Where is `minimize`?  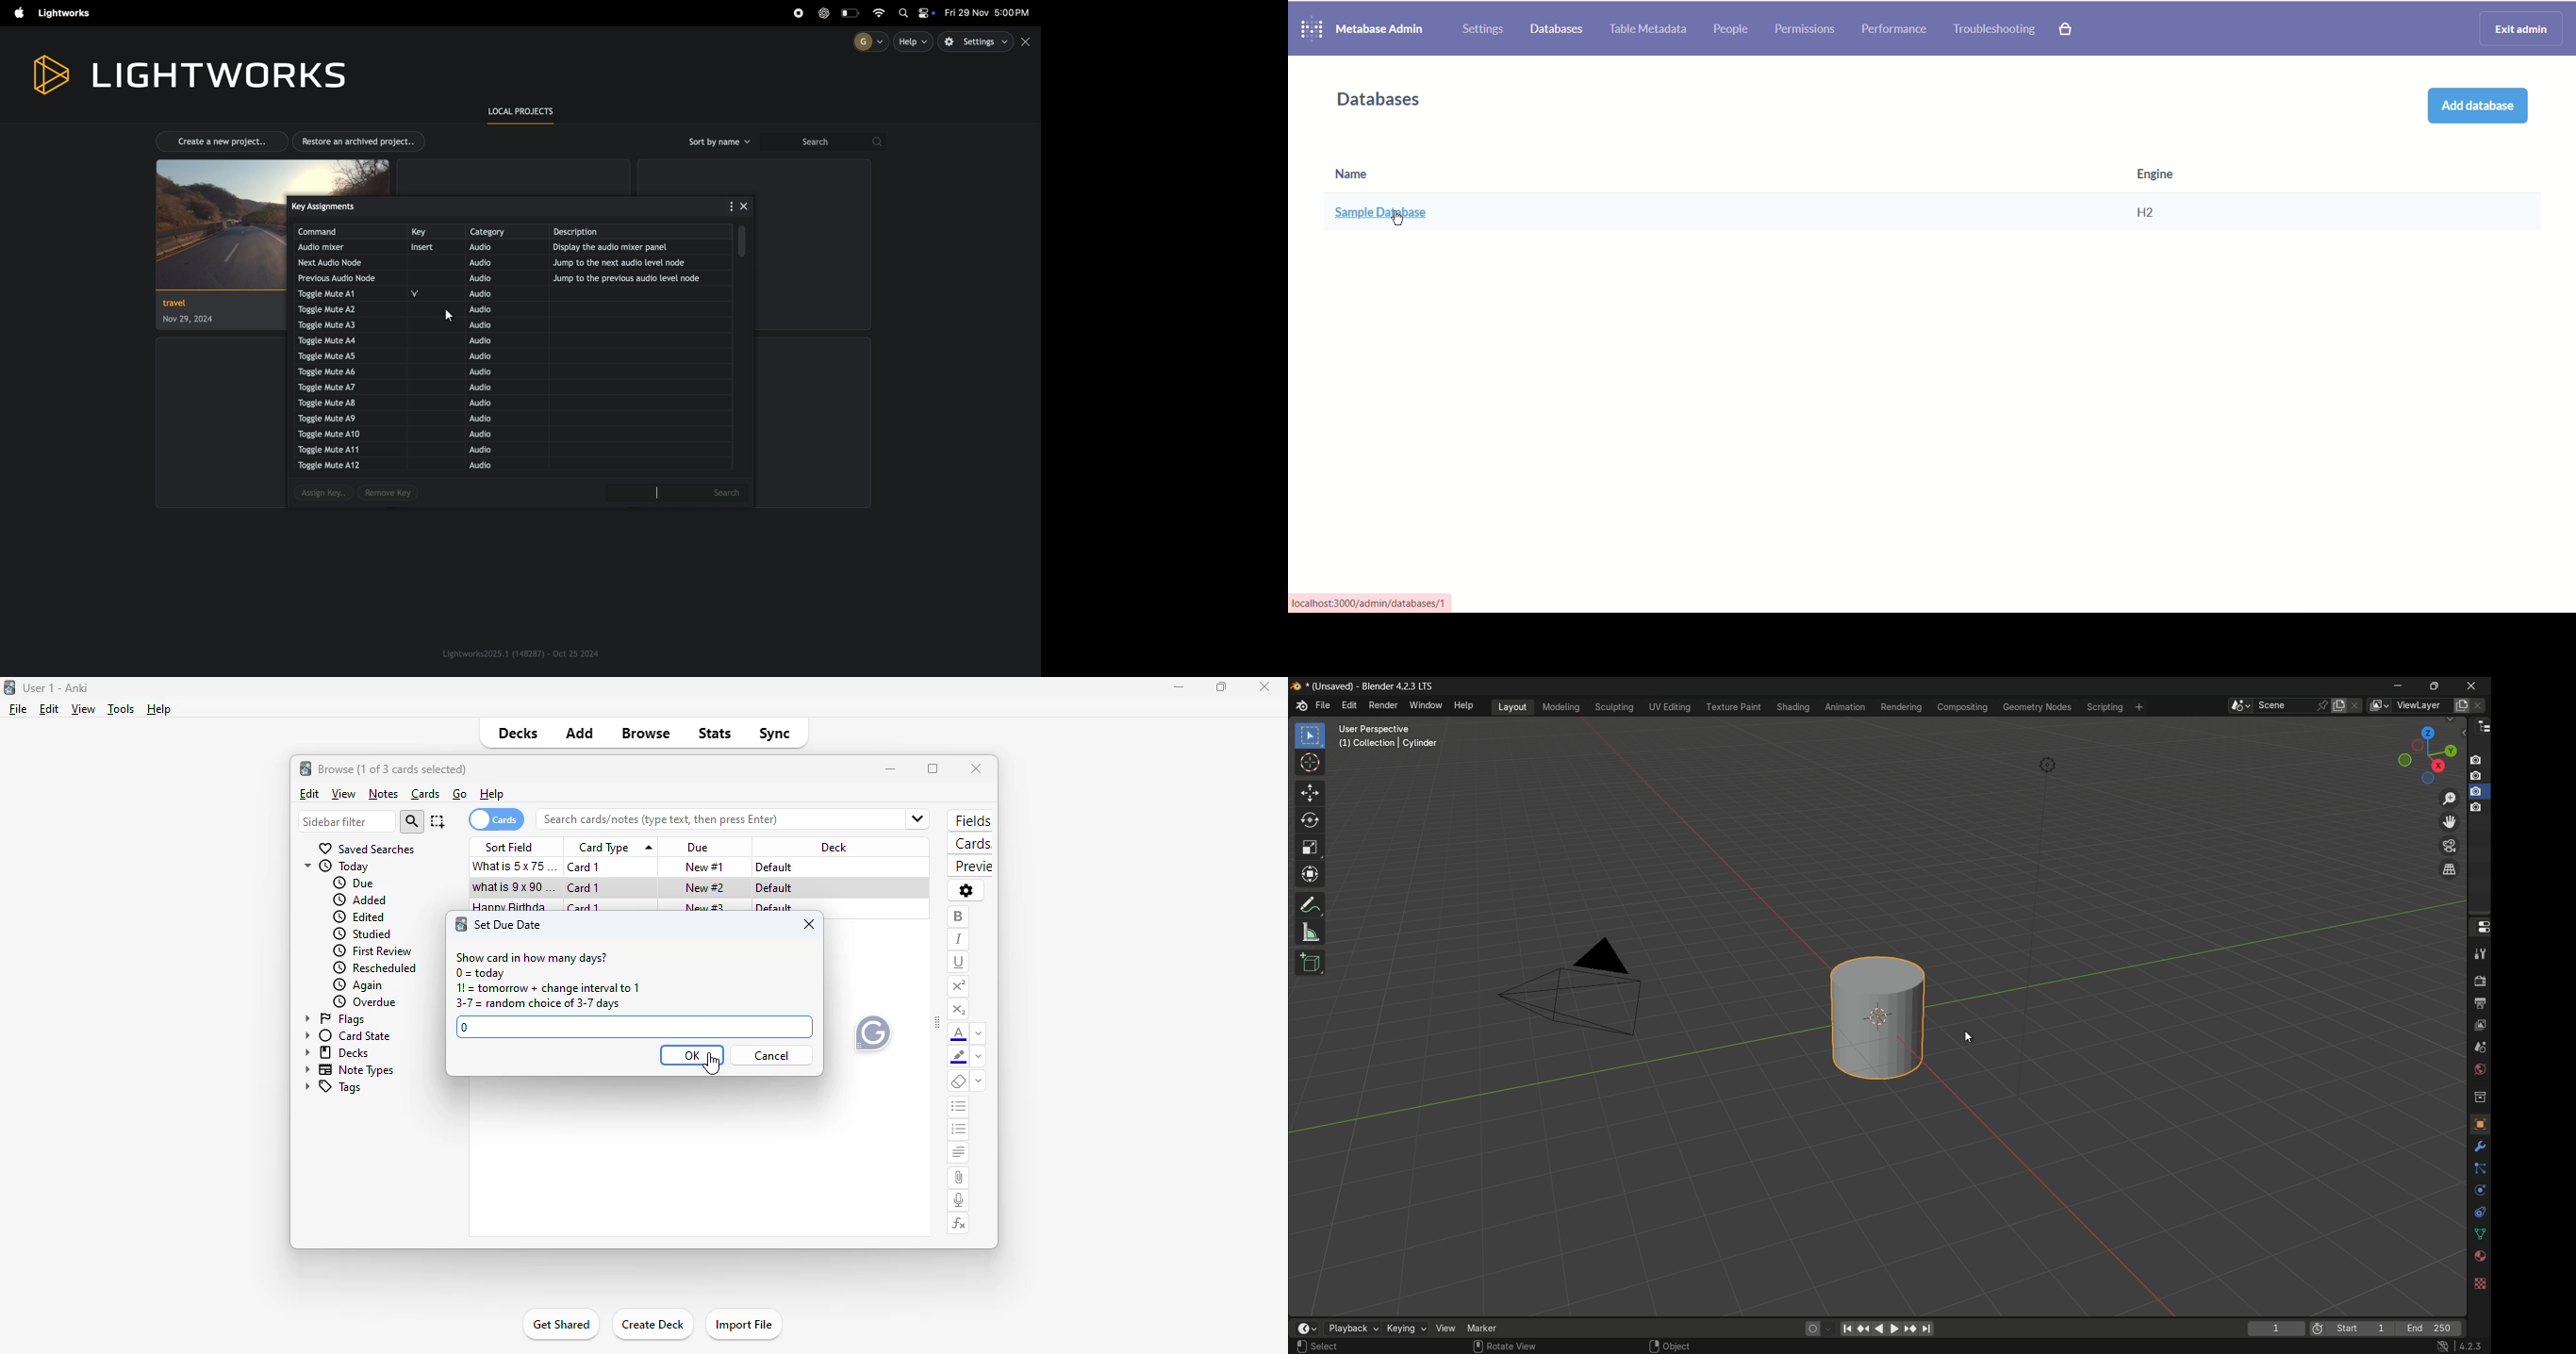
minimize is located at coordinates (1179, 687).